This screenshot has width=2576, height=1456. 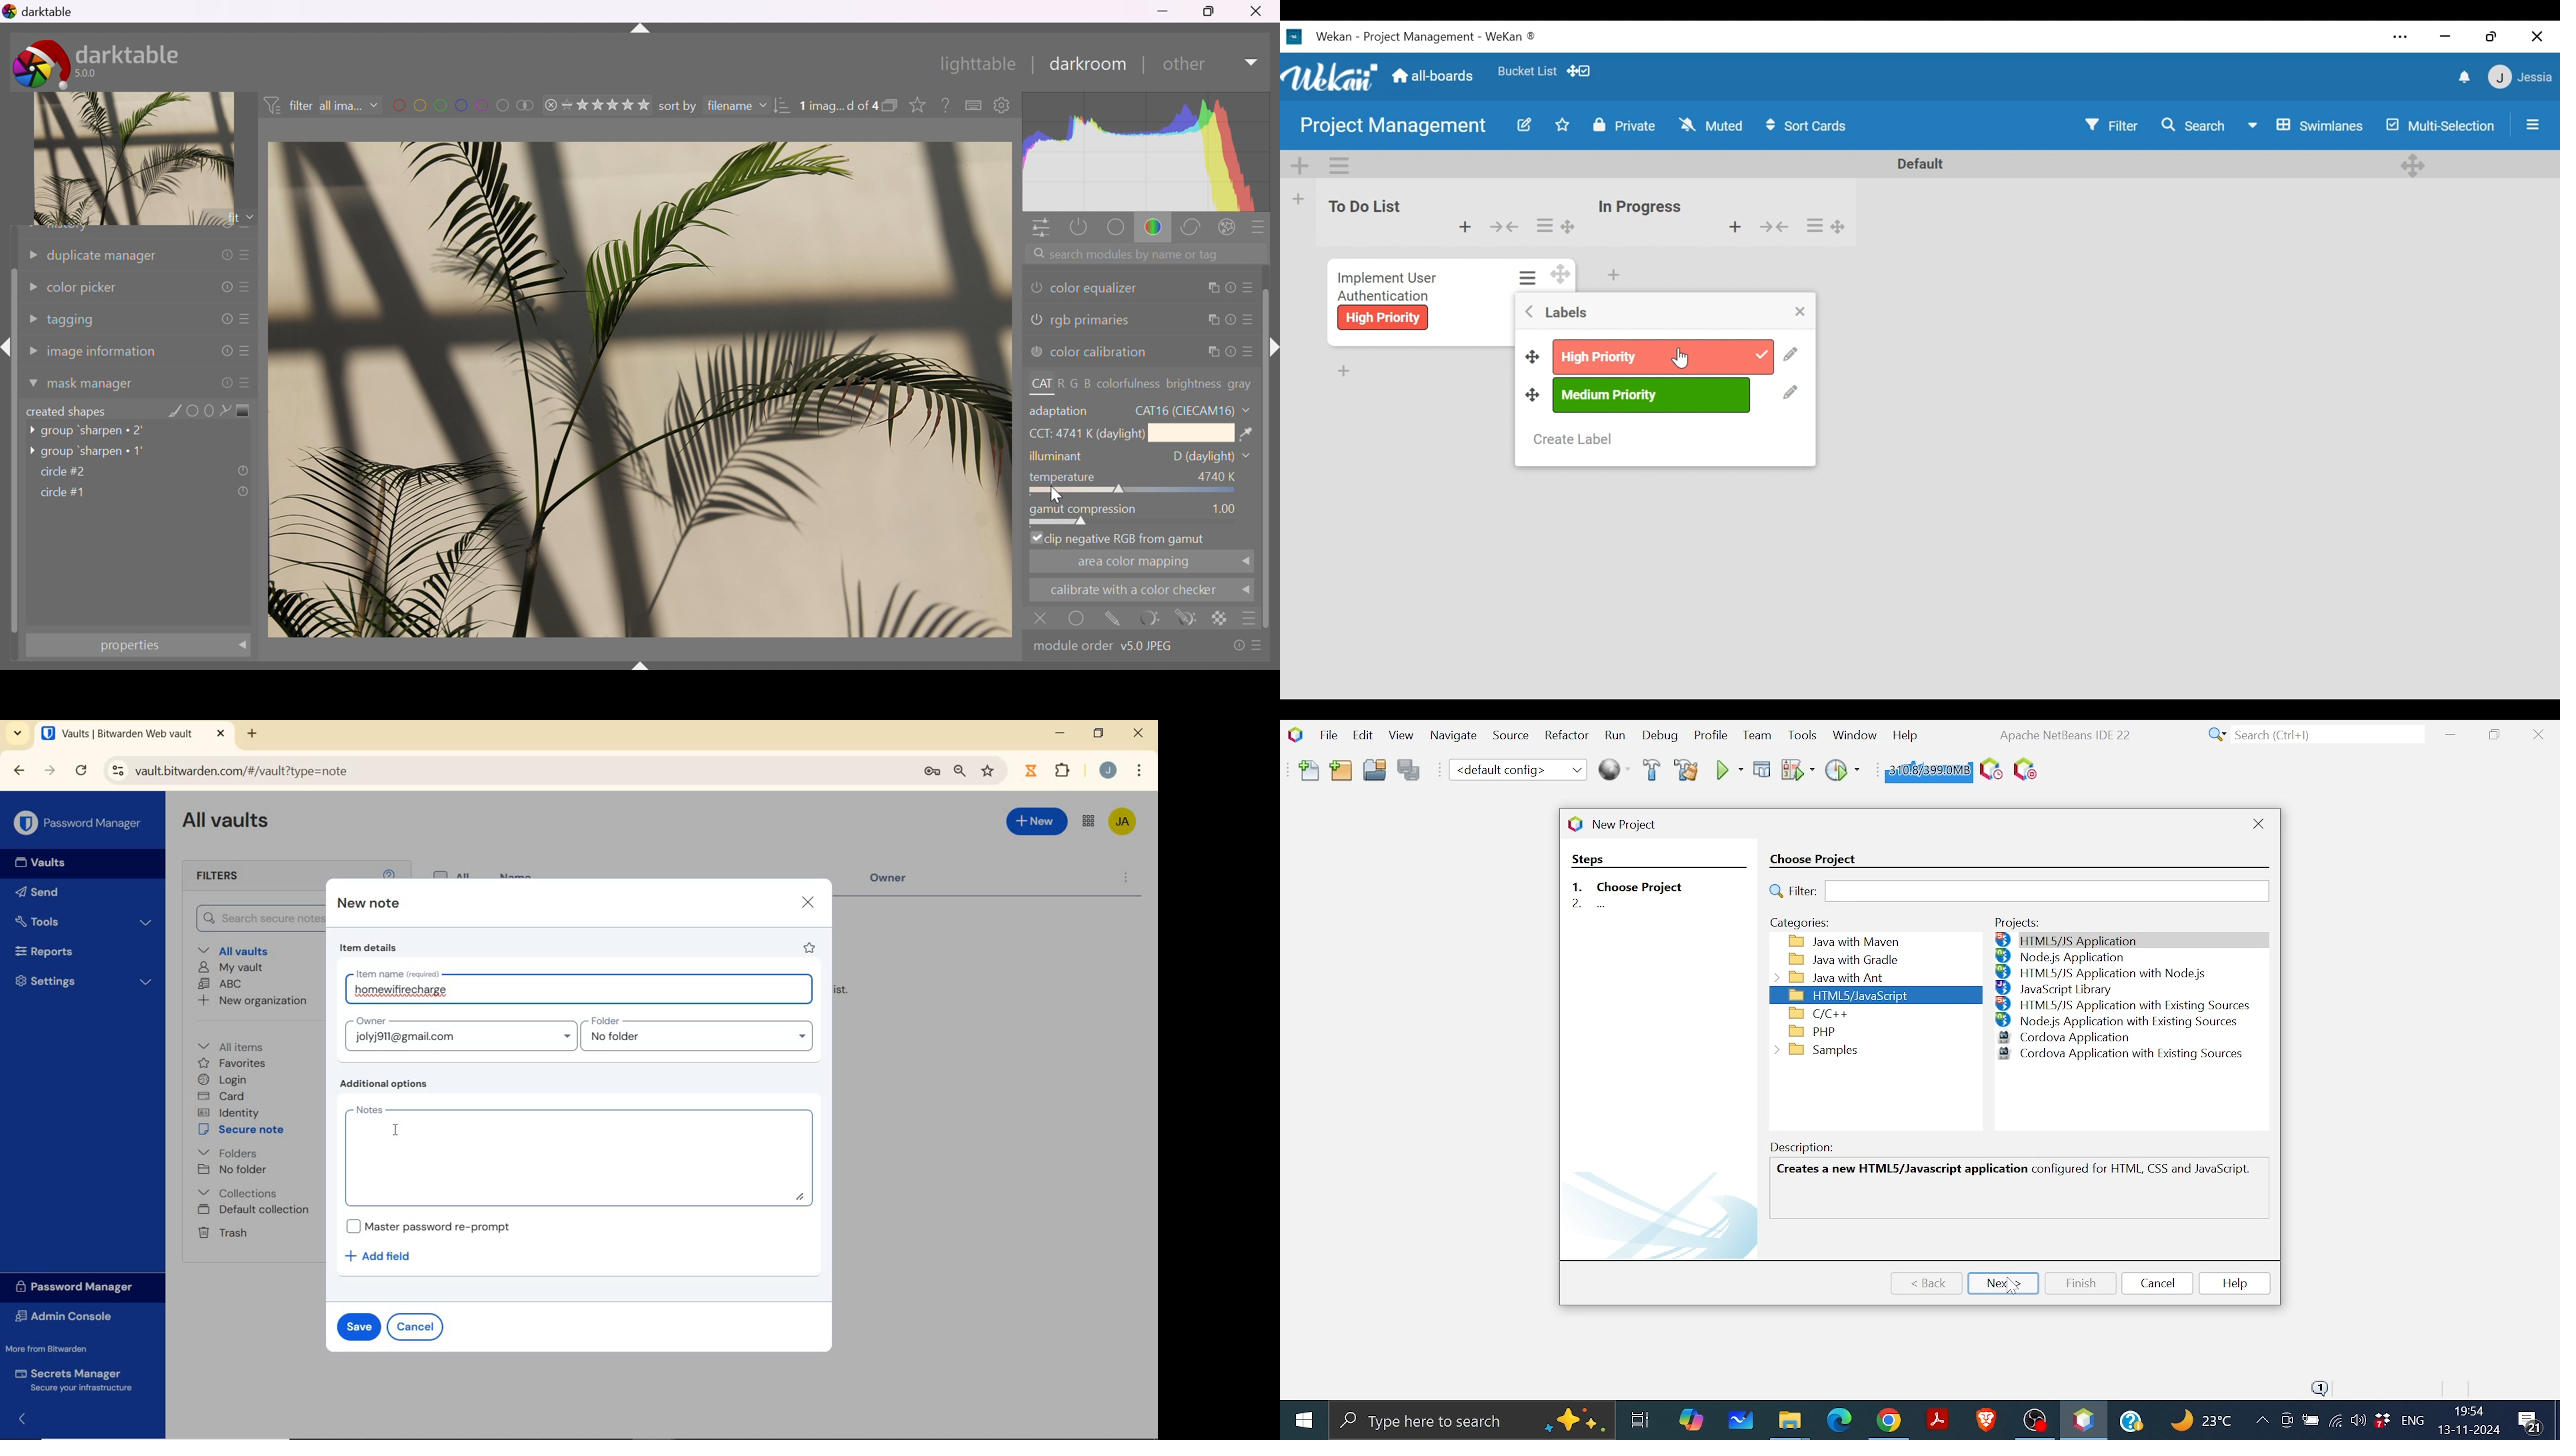 I want to click on swimlane actions, so click(x=1340, y=164).